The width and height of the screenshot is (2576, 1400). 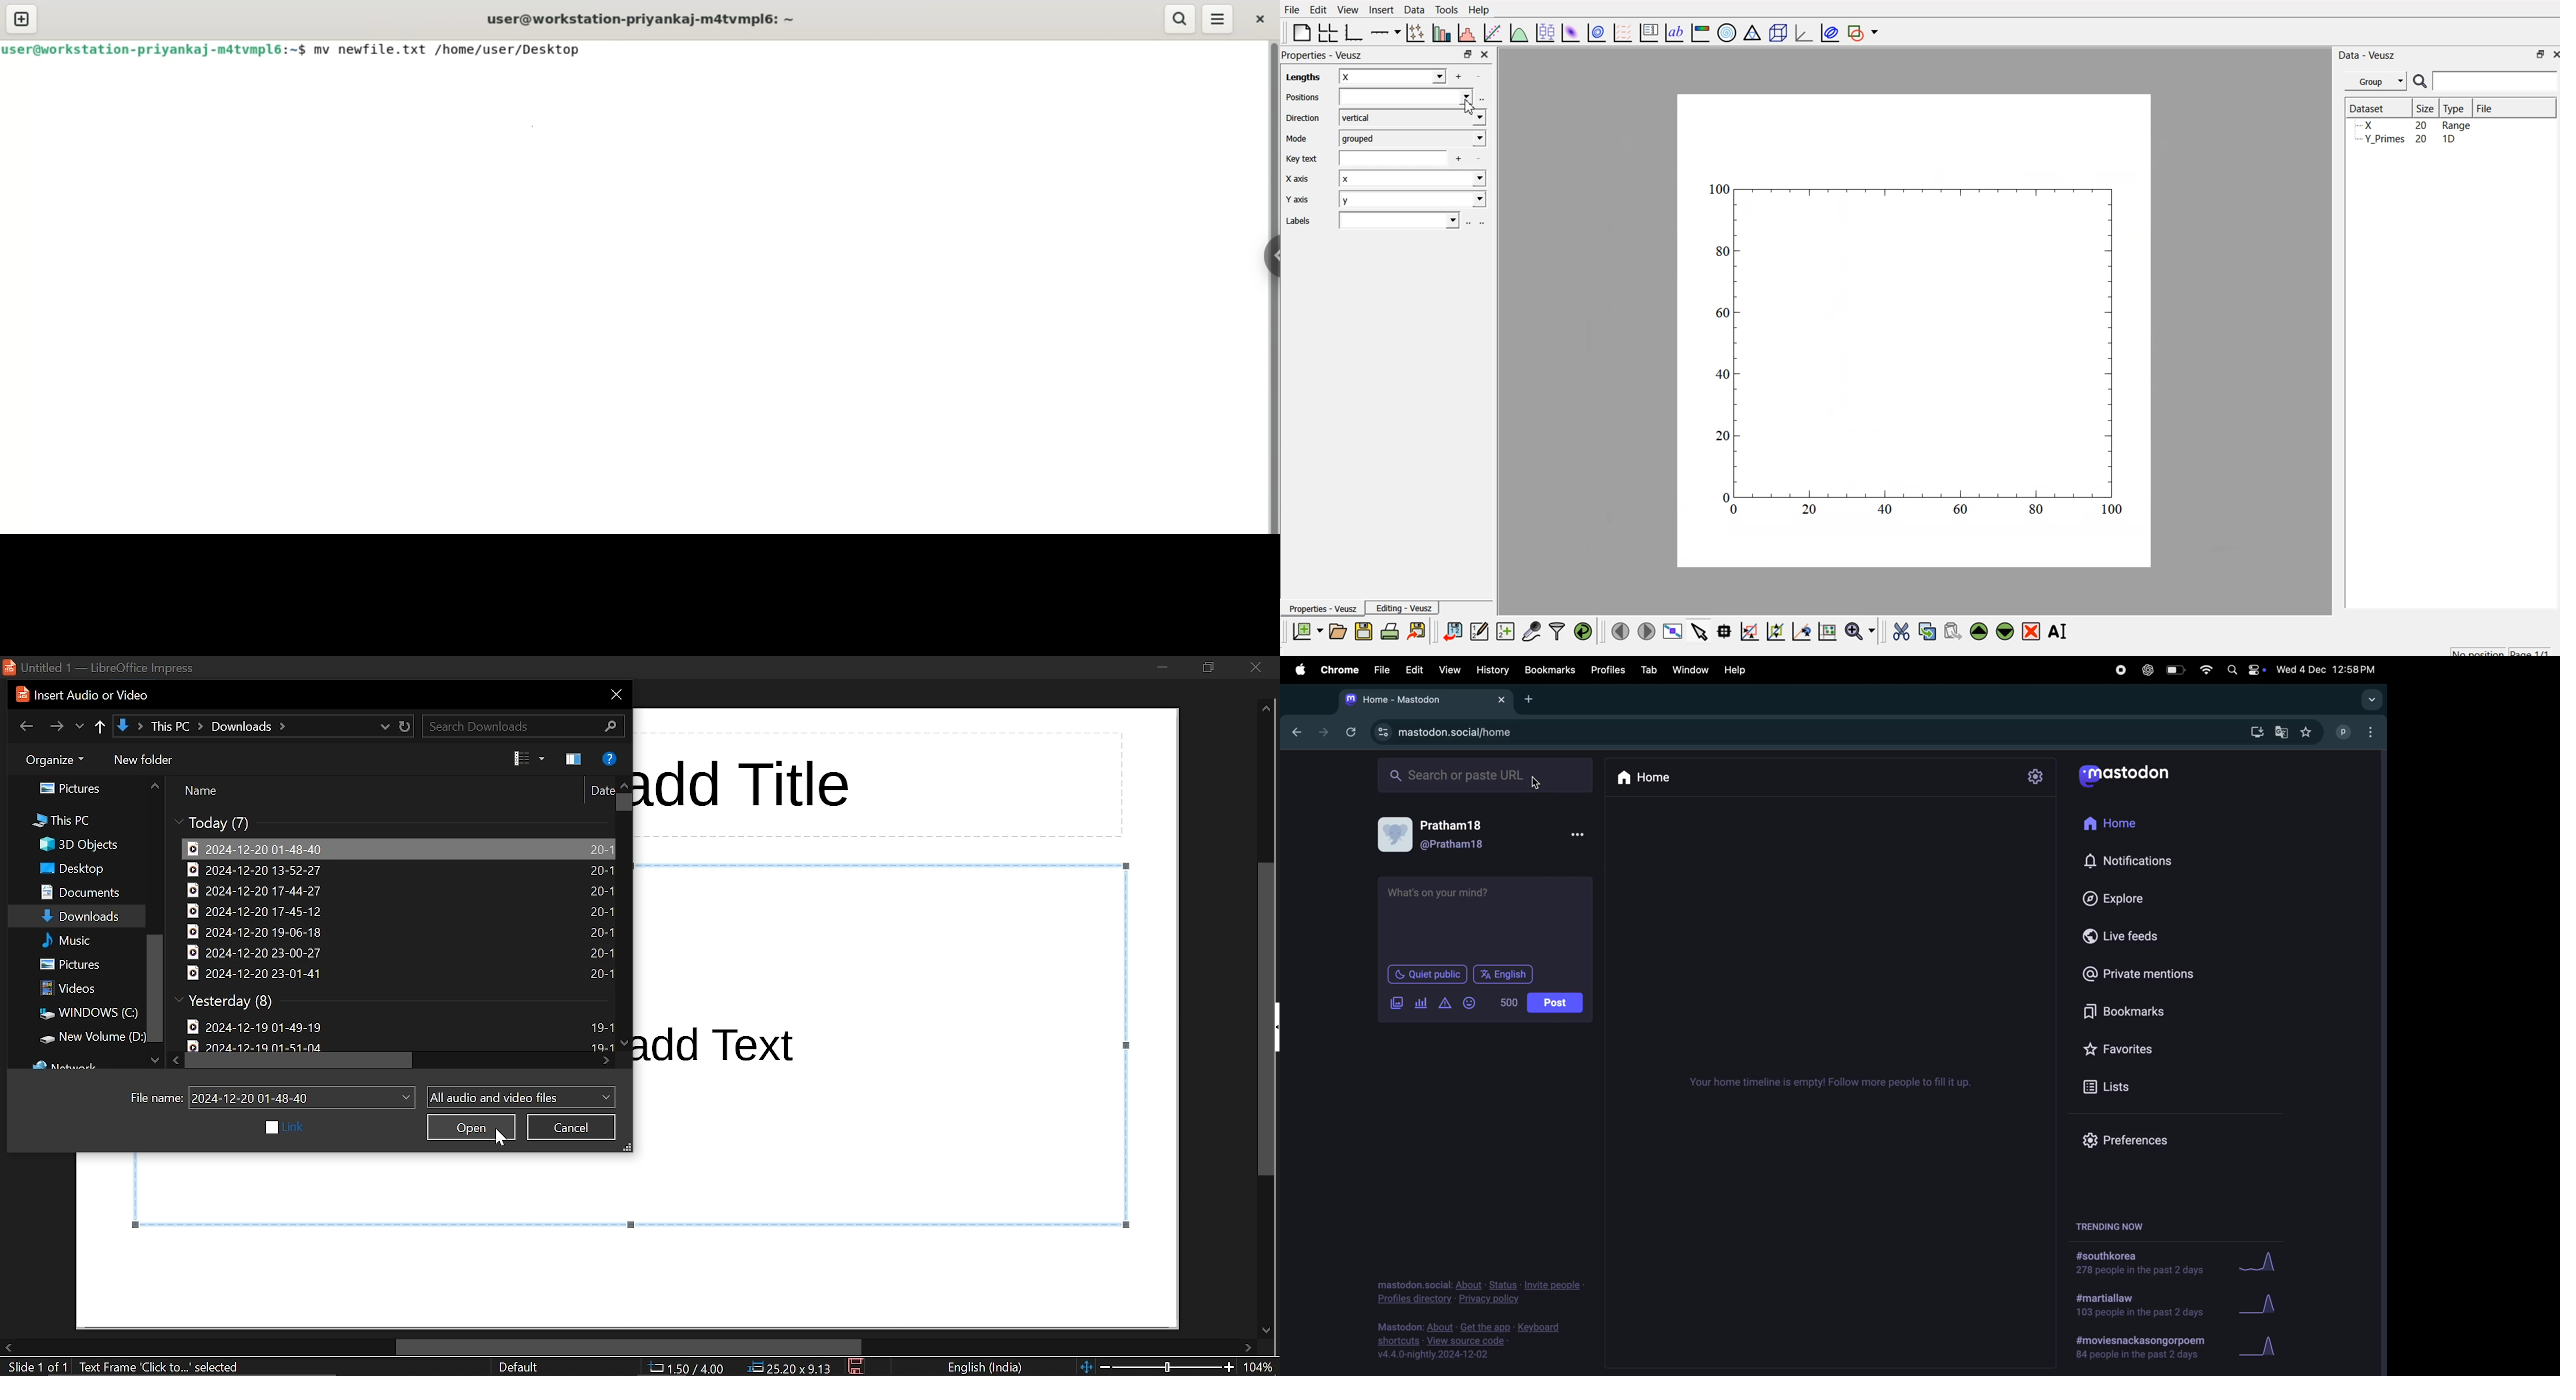 What do you see at coordinates (2120, 825) in the screenshot?
I see `Home` at bounding box center [2120, 825].